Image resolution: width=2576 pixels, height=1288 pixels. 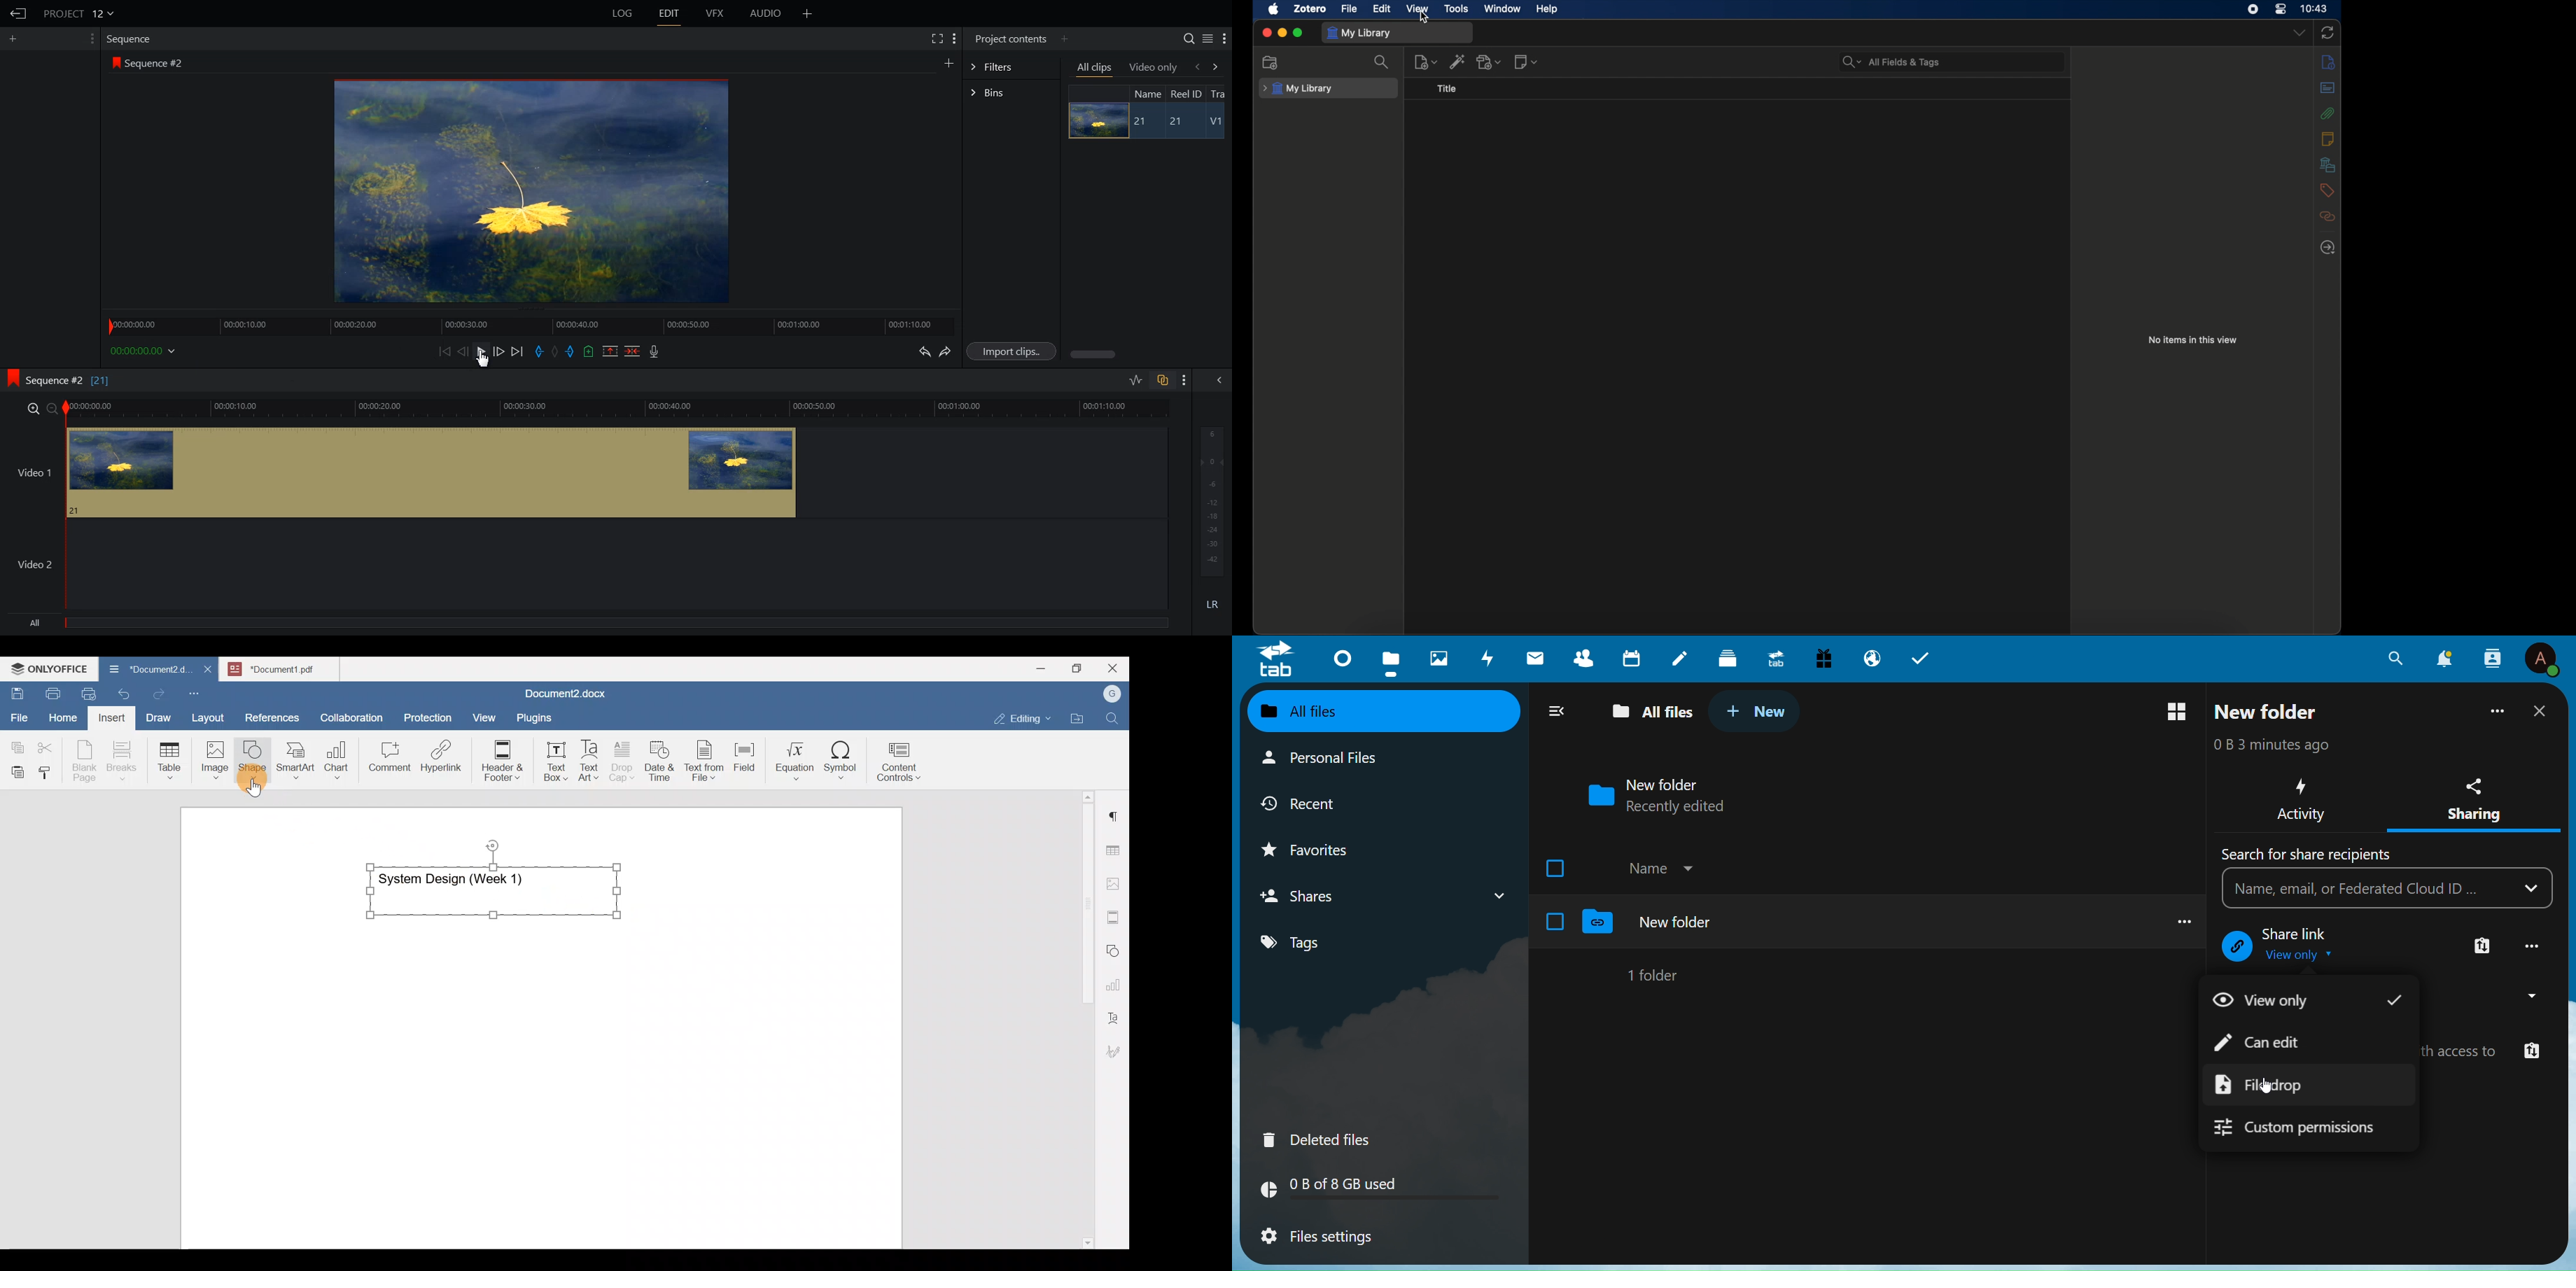 What do you see at coordinates (485, 714) in the screenshot?
I see `View` at bounding box center [485, 714].